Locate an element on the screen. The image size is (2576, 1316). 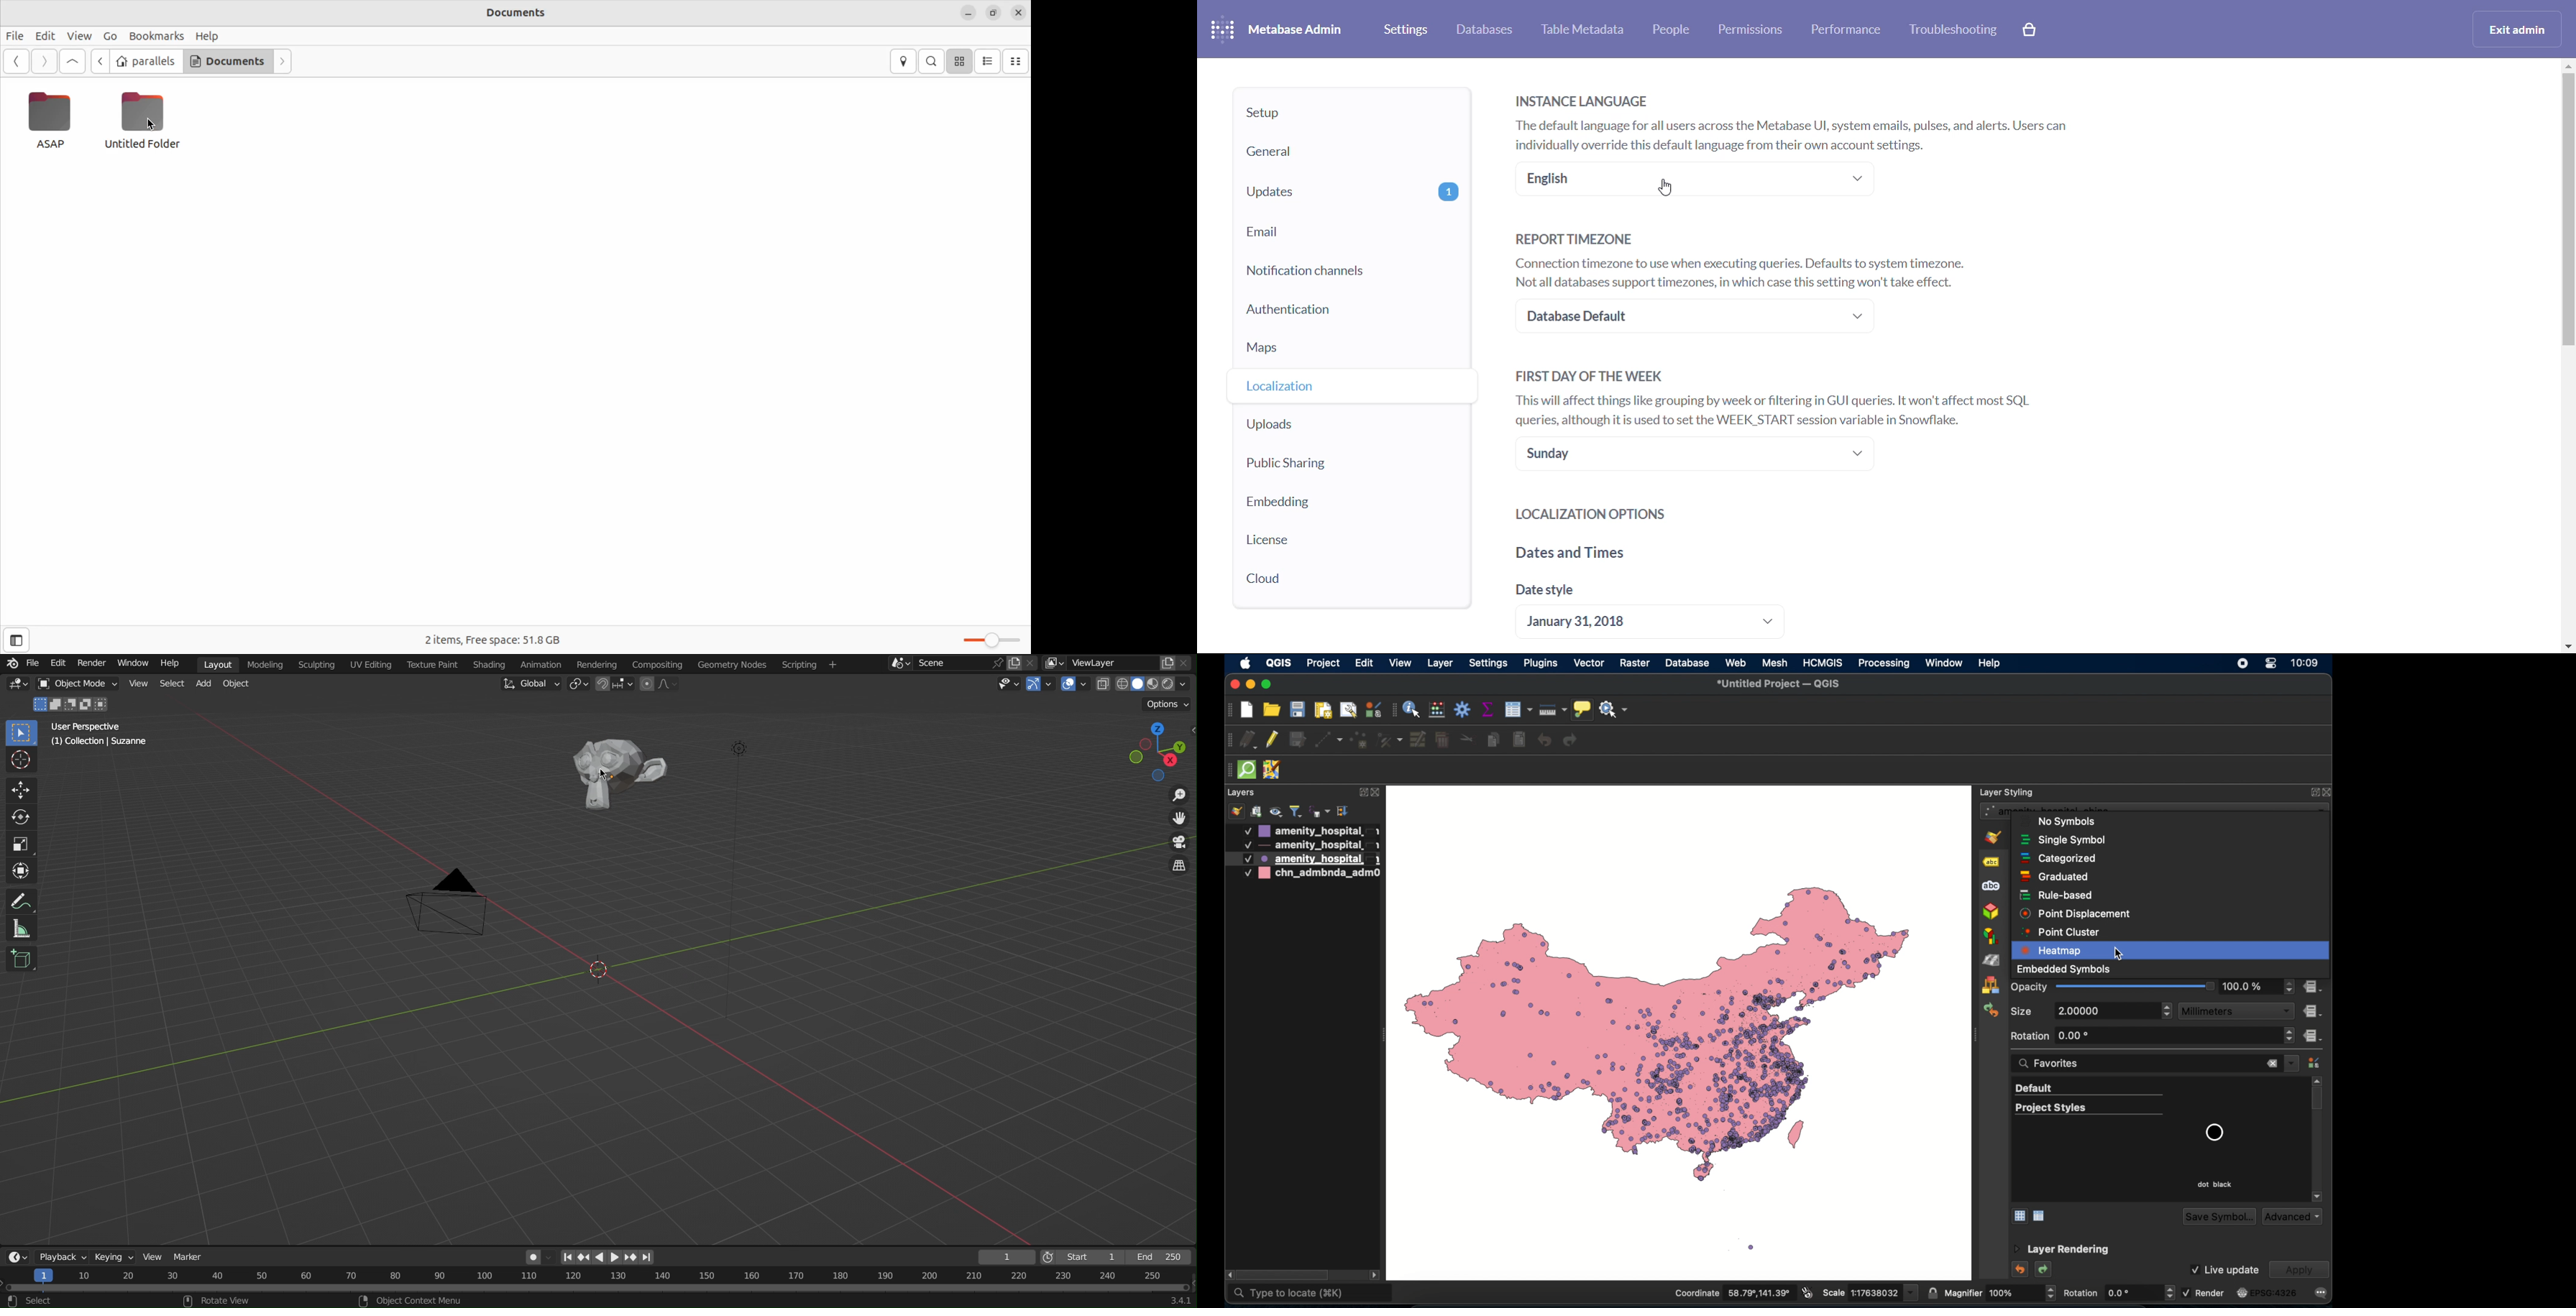
icon is located at coordinates (13, 1302).